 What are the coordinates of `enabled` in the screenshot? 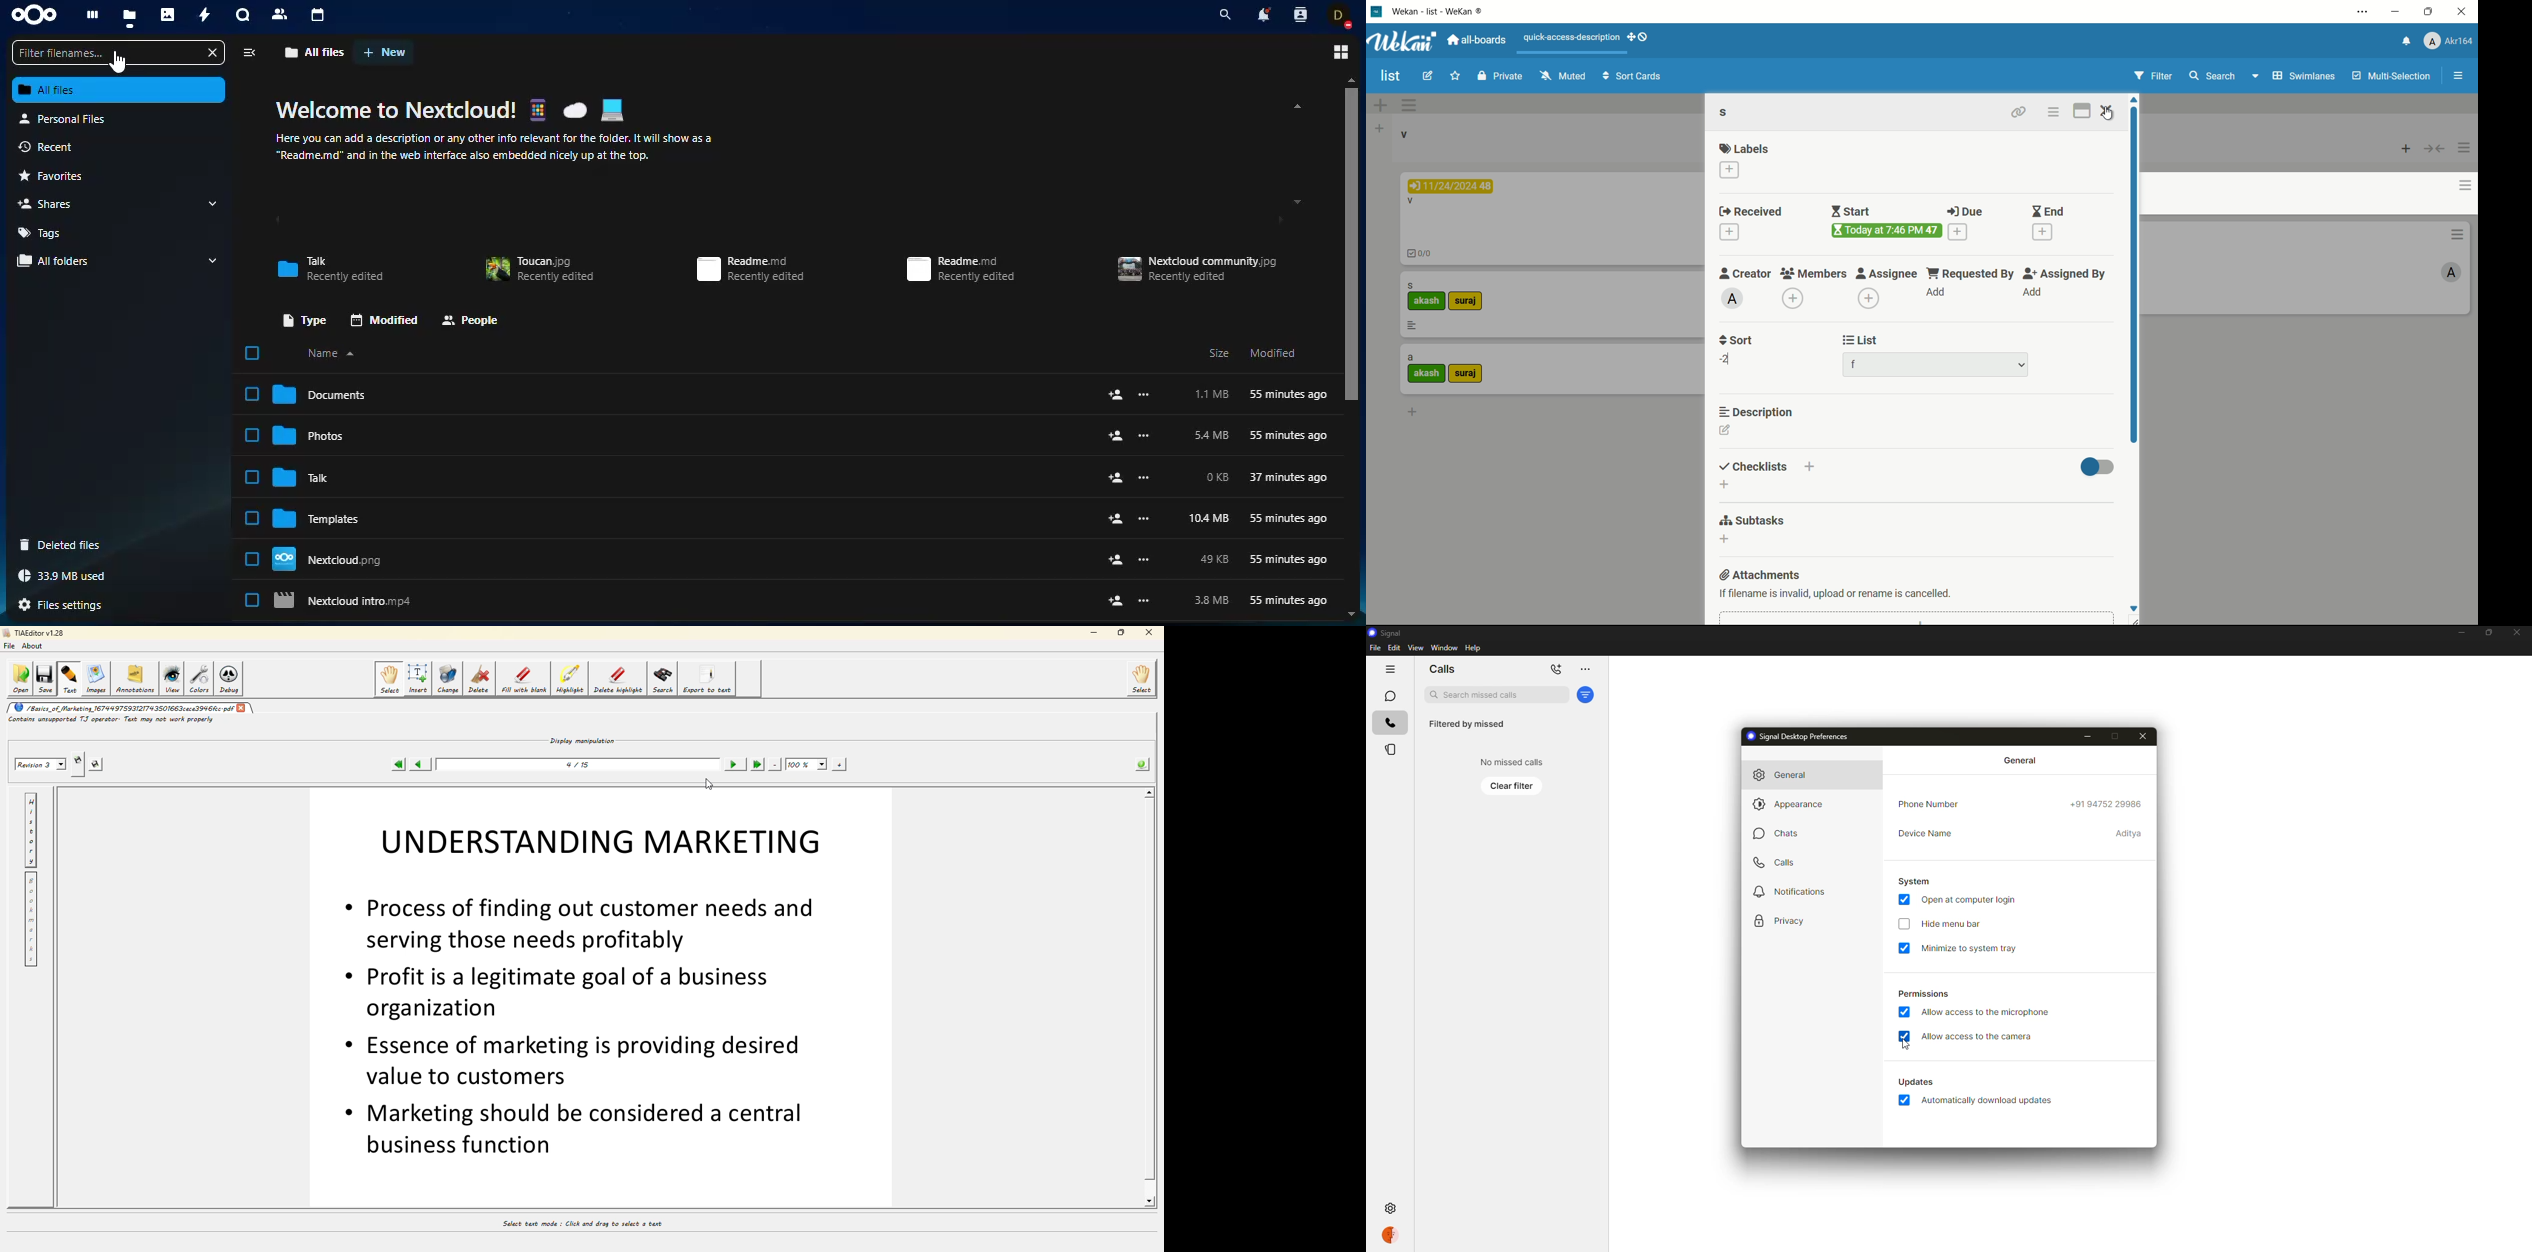 It's located at (1906, 948).